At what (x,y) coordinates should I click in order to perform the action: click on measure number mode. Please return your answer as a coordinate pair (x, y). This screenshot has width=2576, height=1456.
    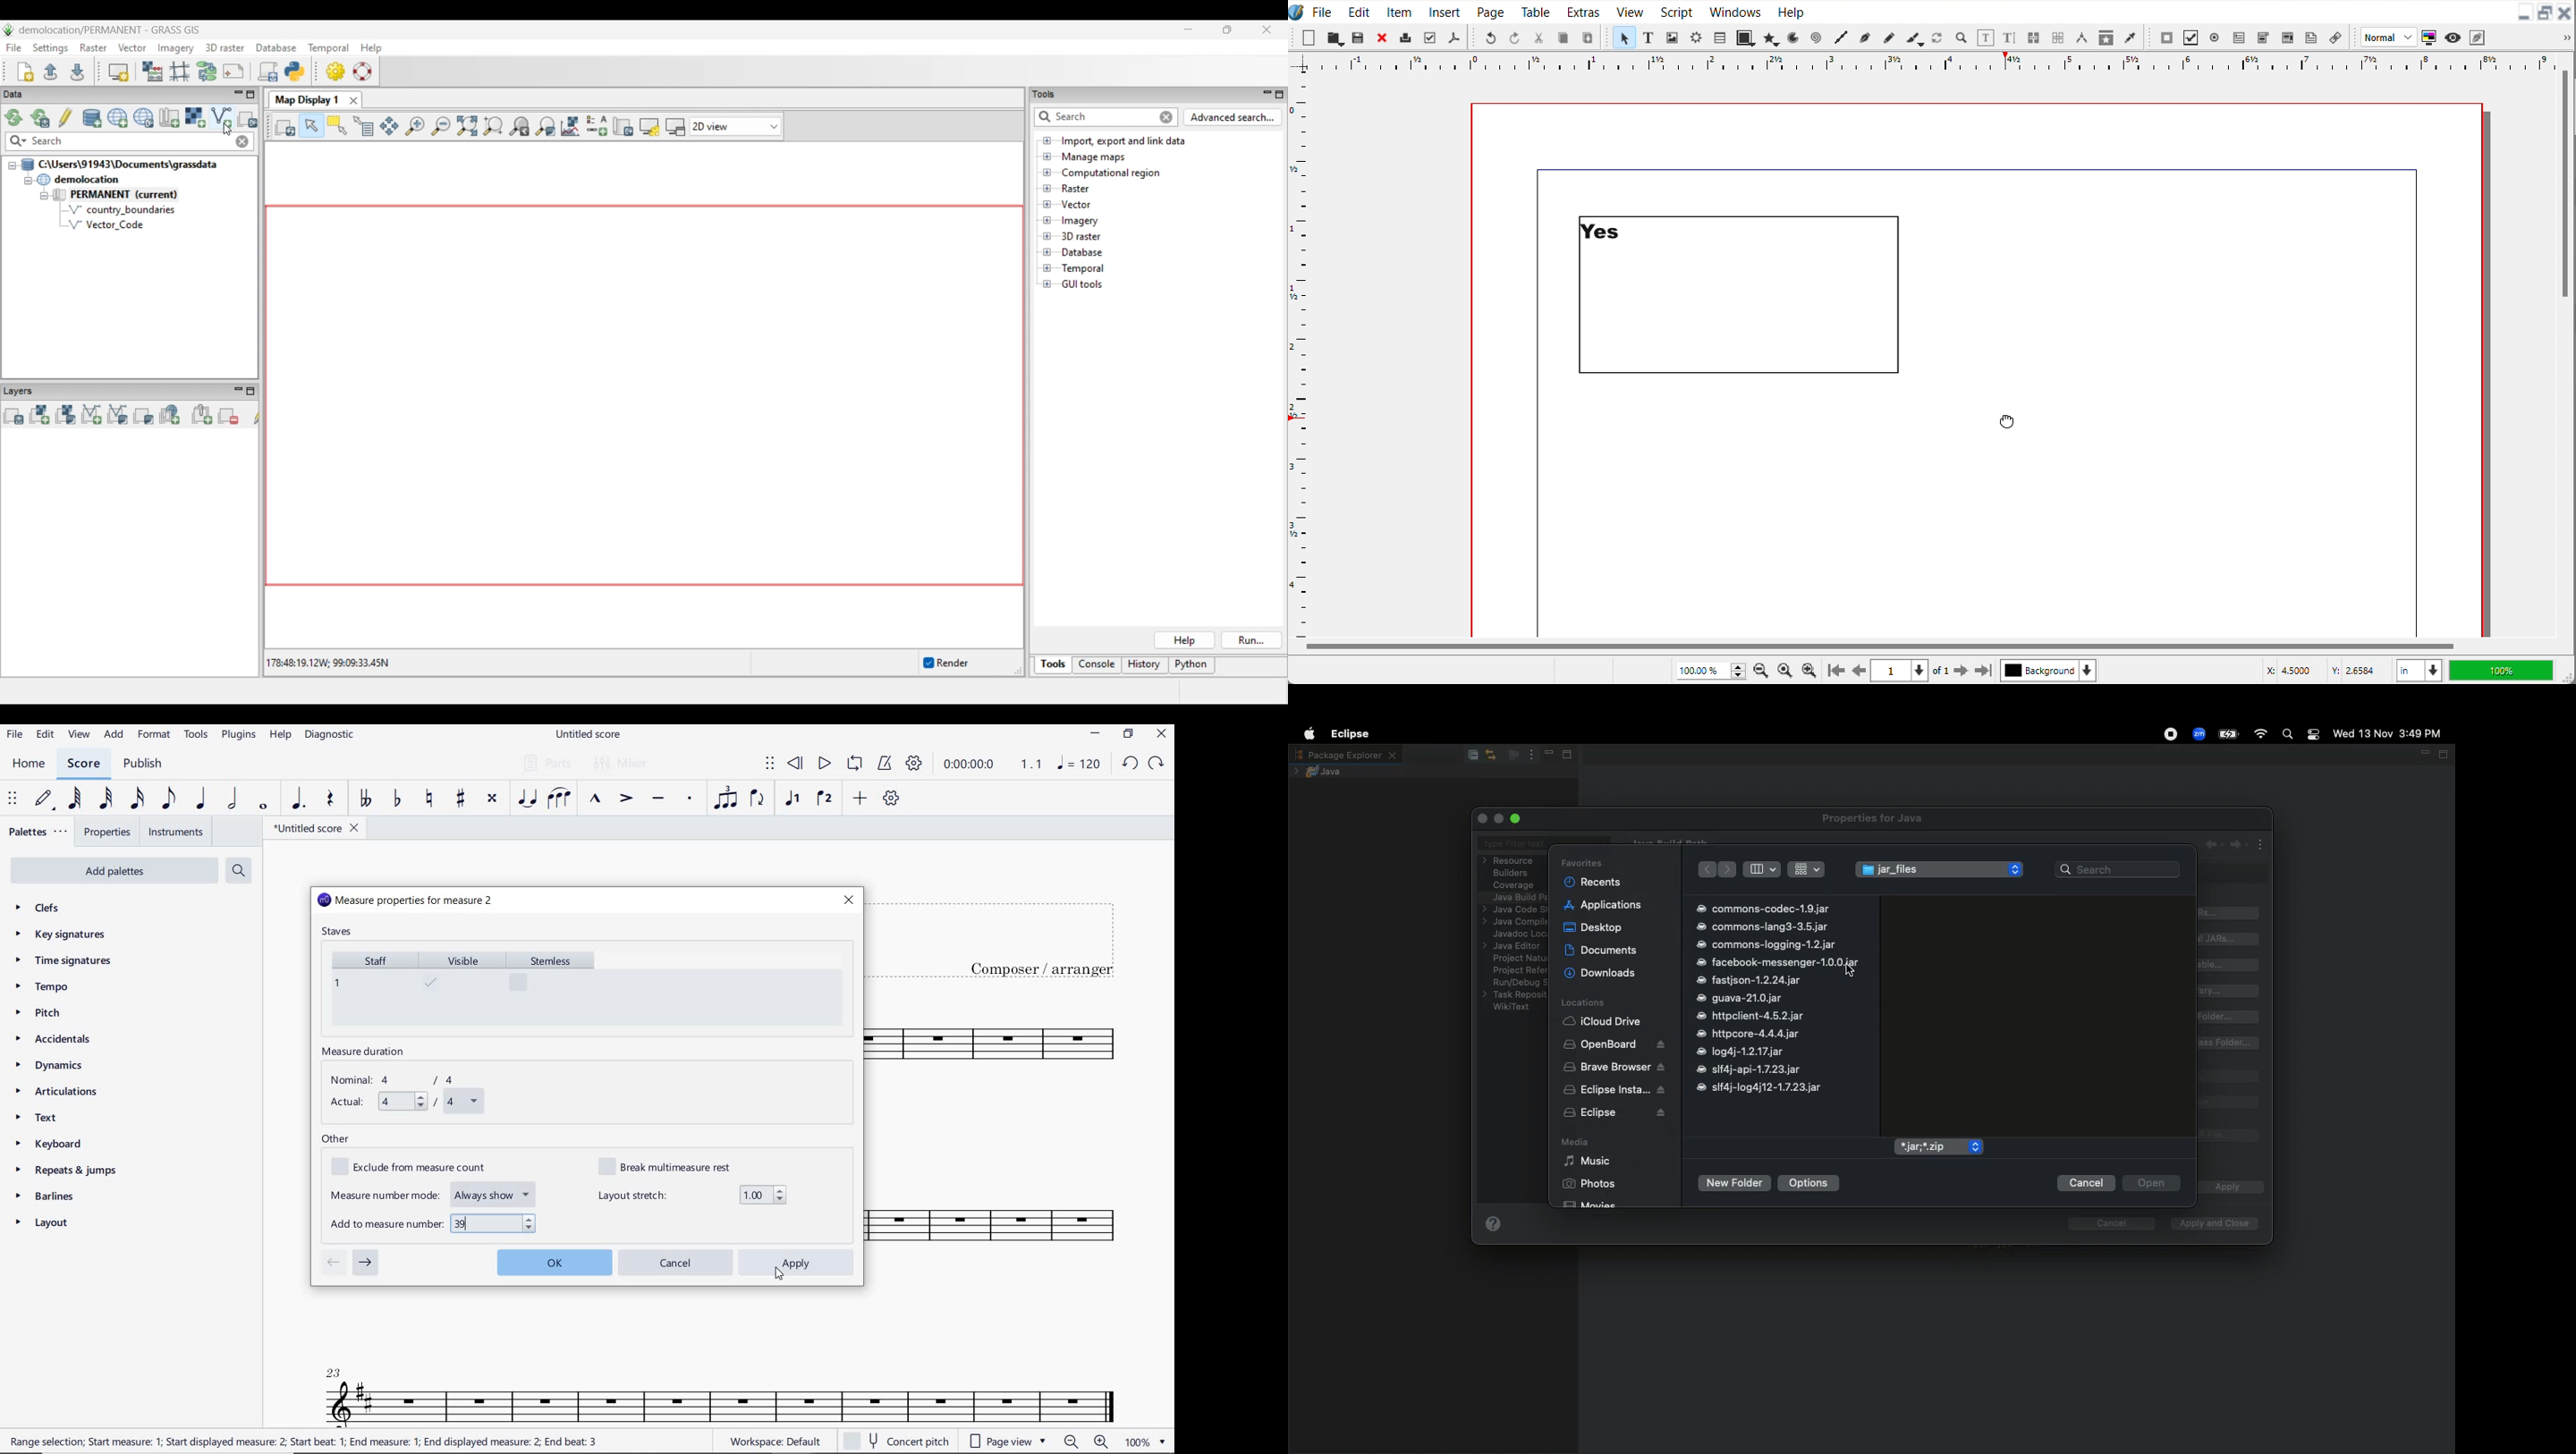
    Looking at the image, I should click on (434, 1193).